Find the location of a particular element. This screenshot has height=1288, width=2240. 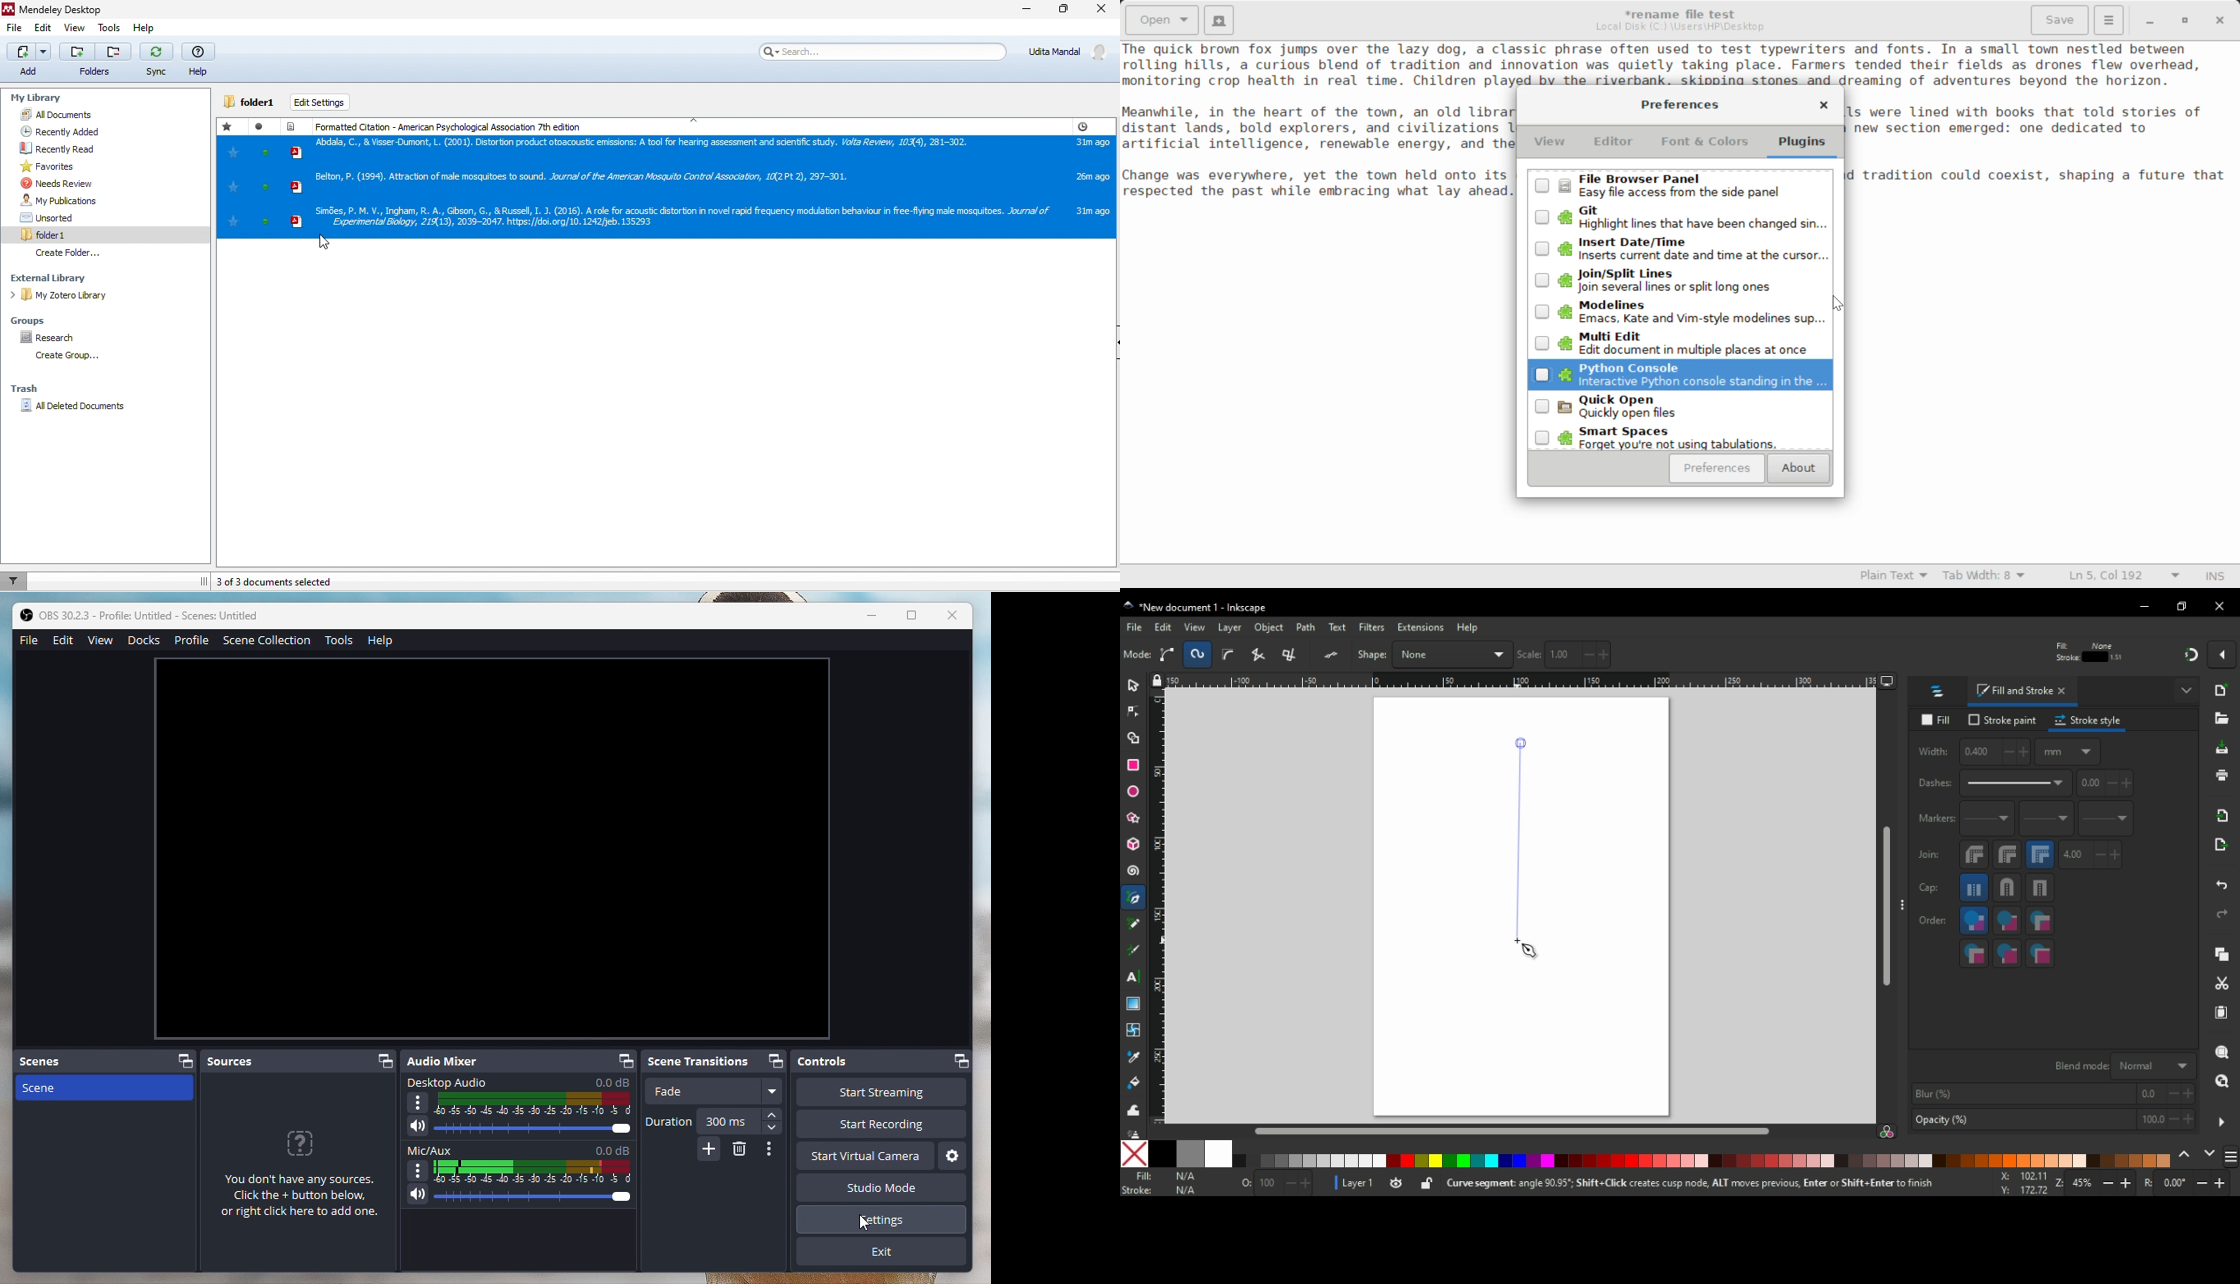

height of selection is located at coordinates (1925, 654).